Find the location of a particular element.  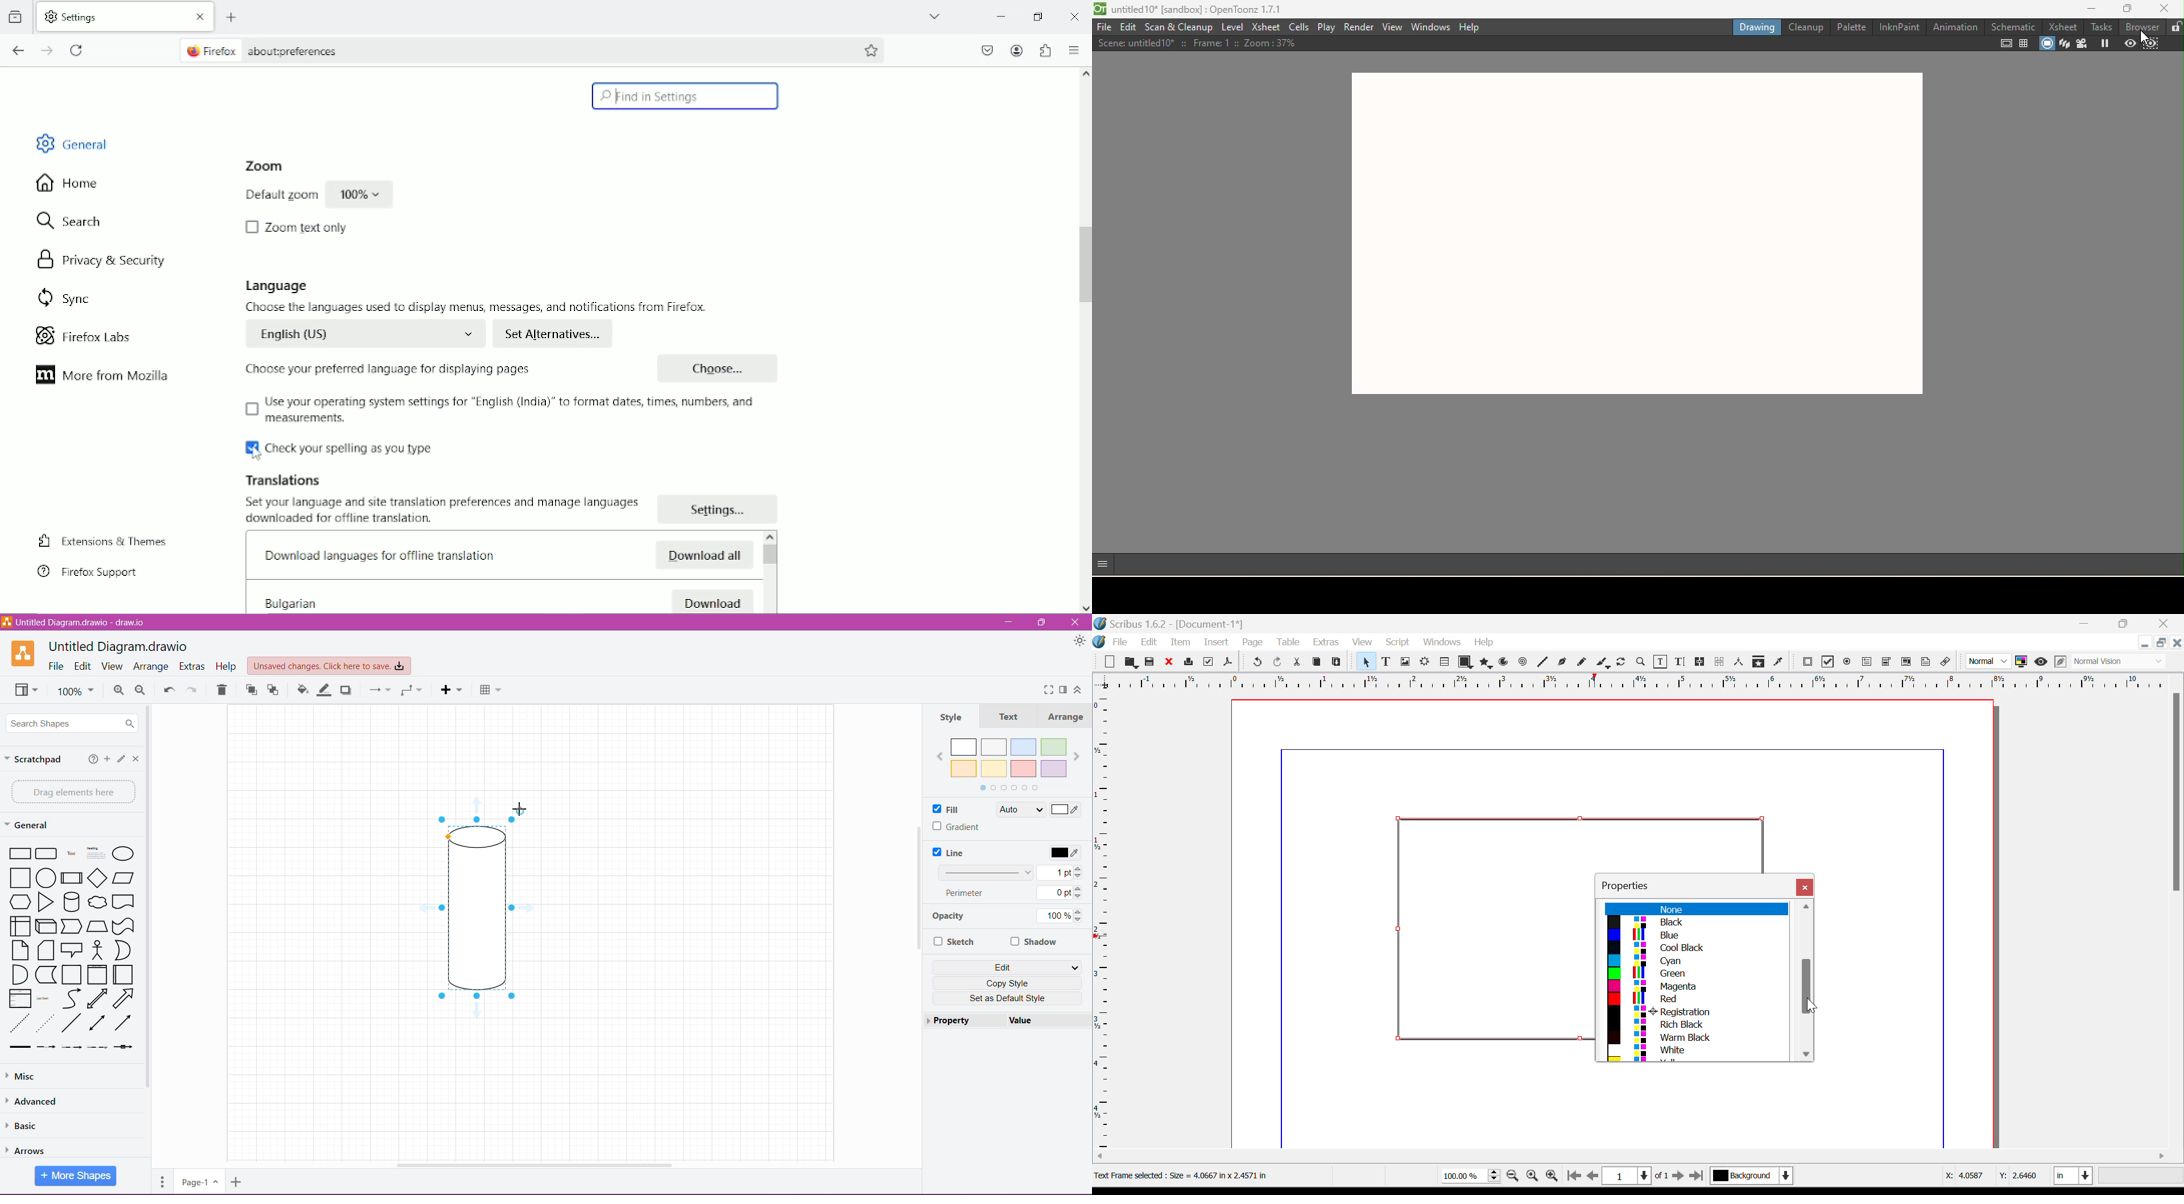

Previous Page is located at coordinates (1594, 1178).